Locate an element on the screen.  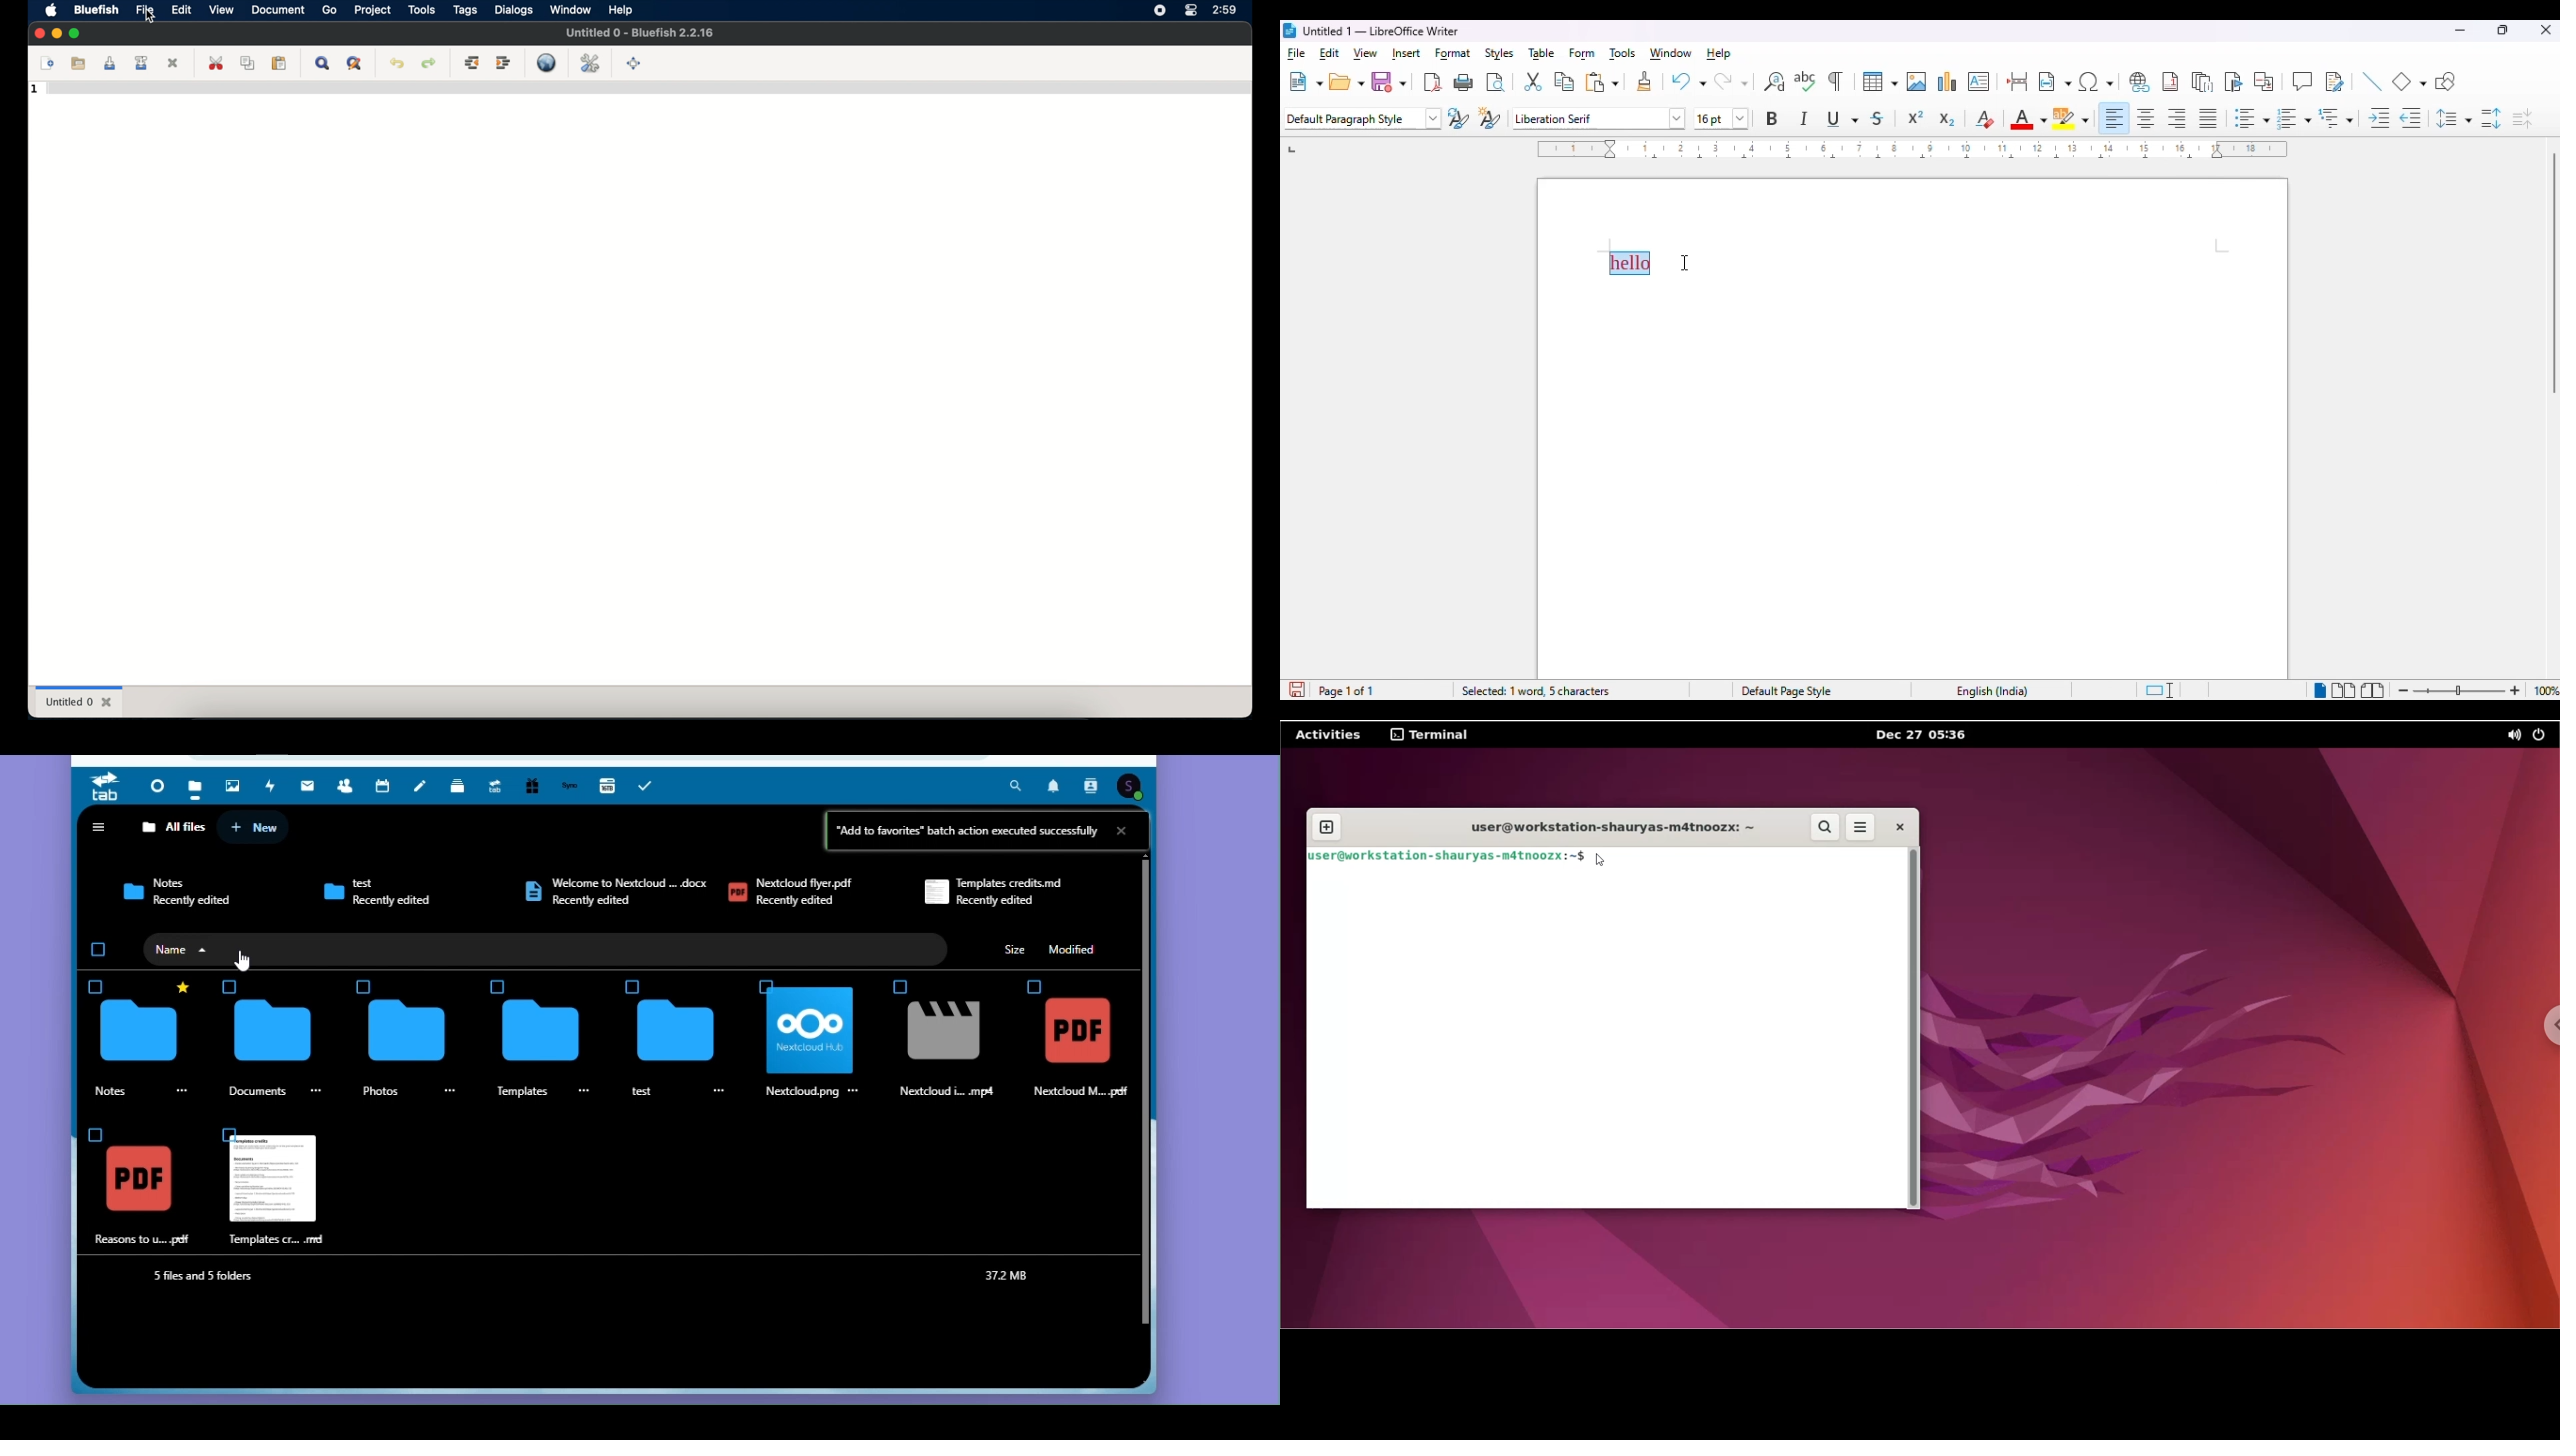
Free tier is located at coordinates (531, 786).